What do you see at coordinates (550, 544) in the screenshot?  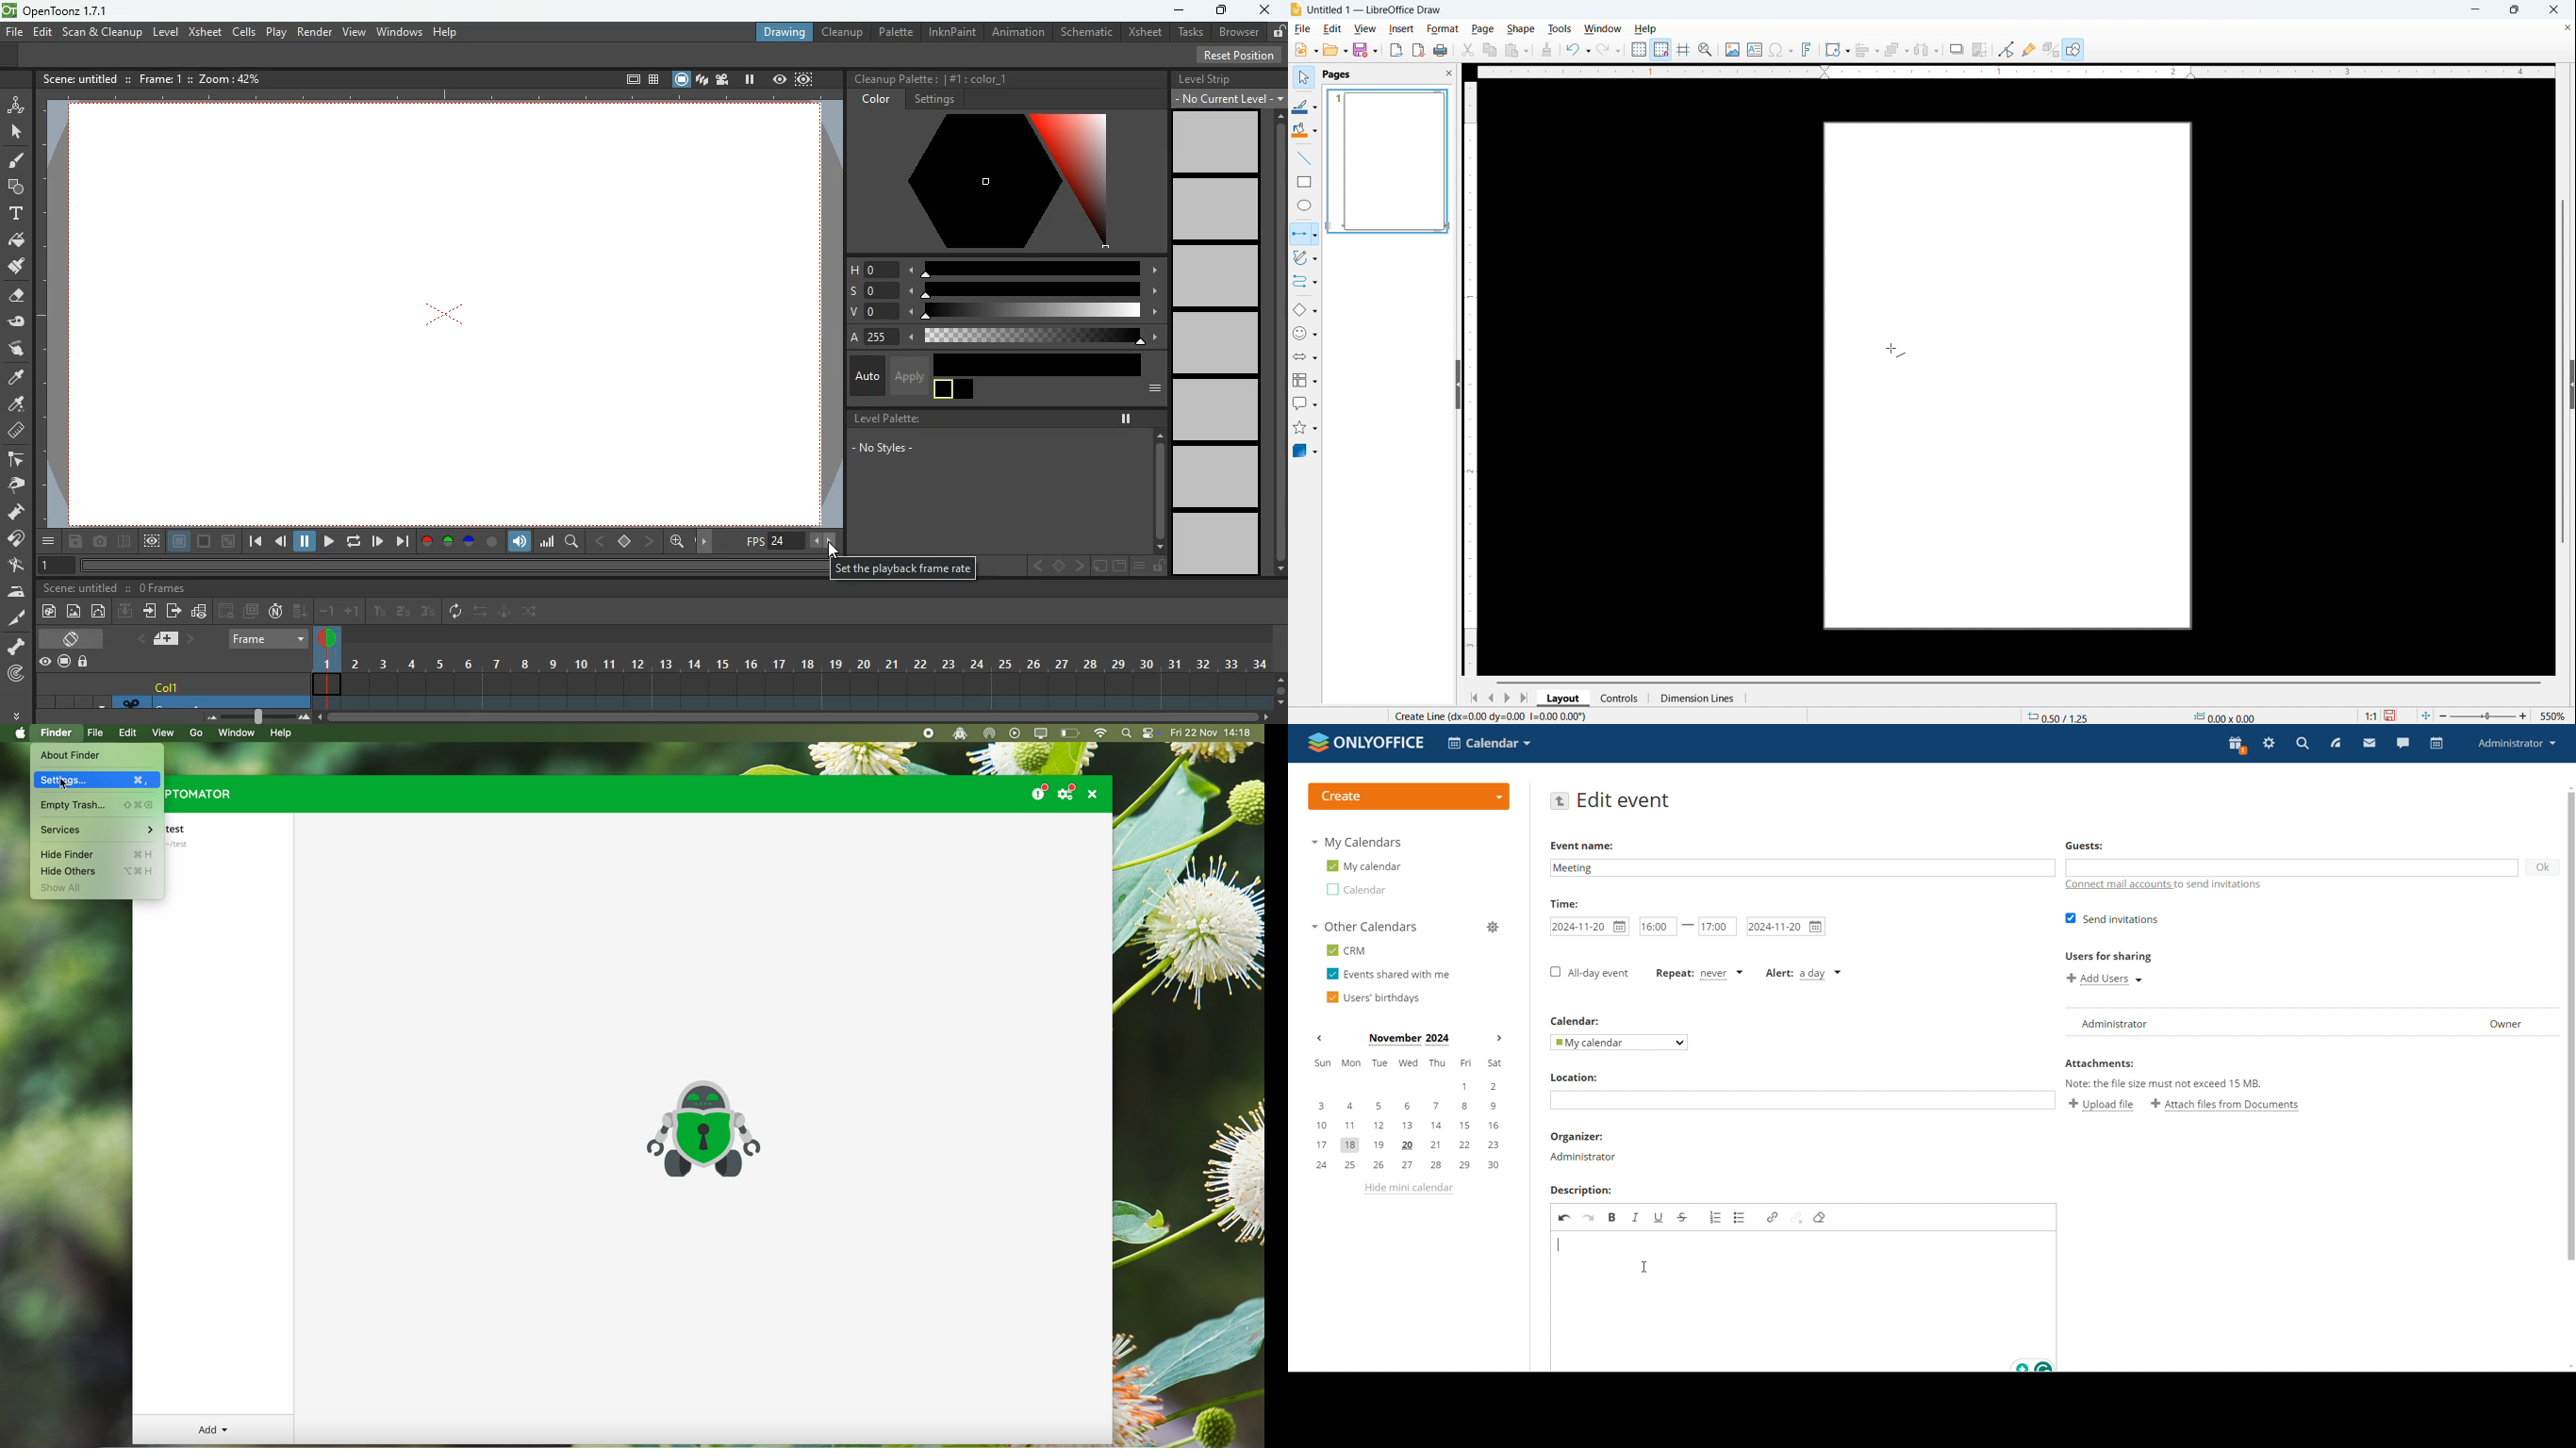 I see `graph` at bounding box center [550, 544].